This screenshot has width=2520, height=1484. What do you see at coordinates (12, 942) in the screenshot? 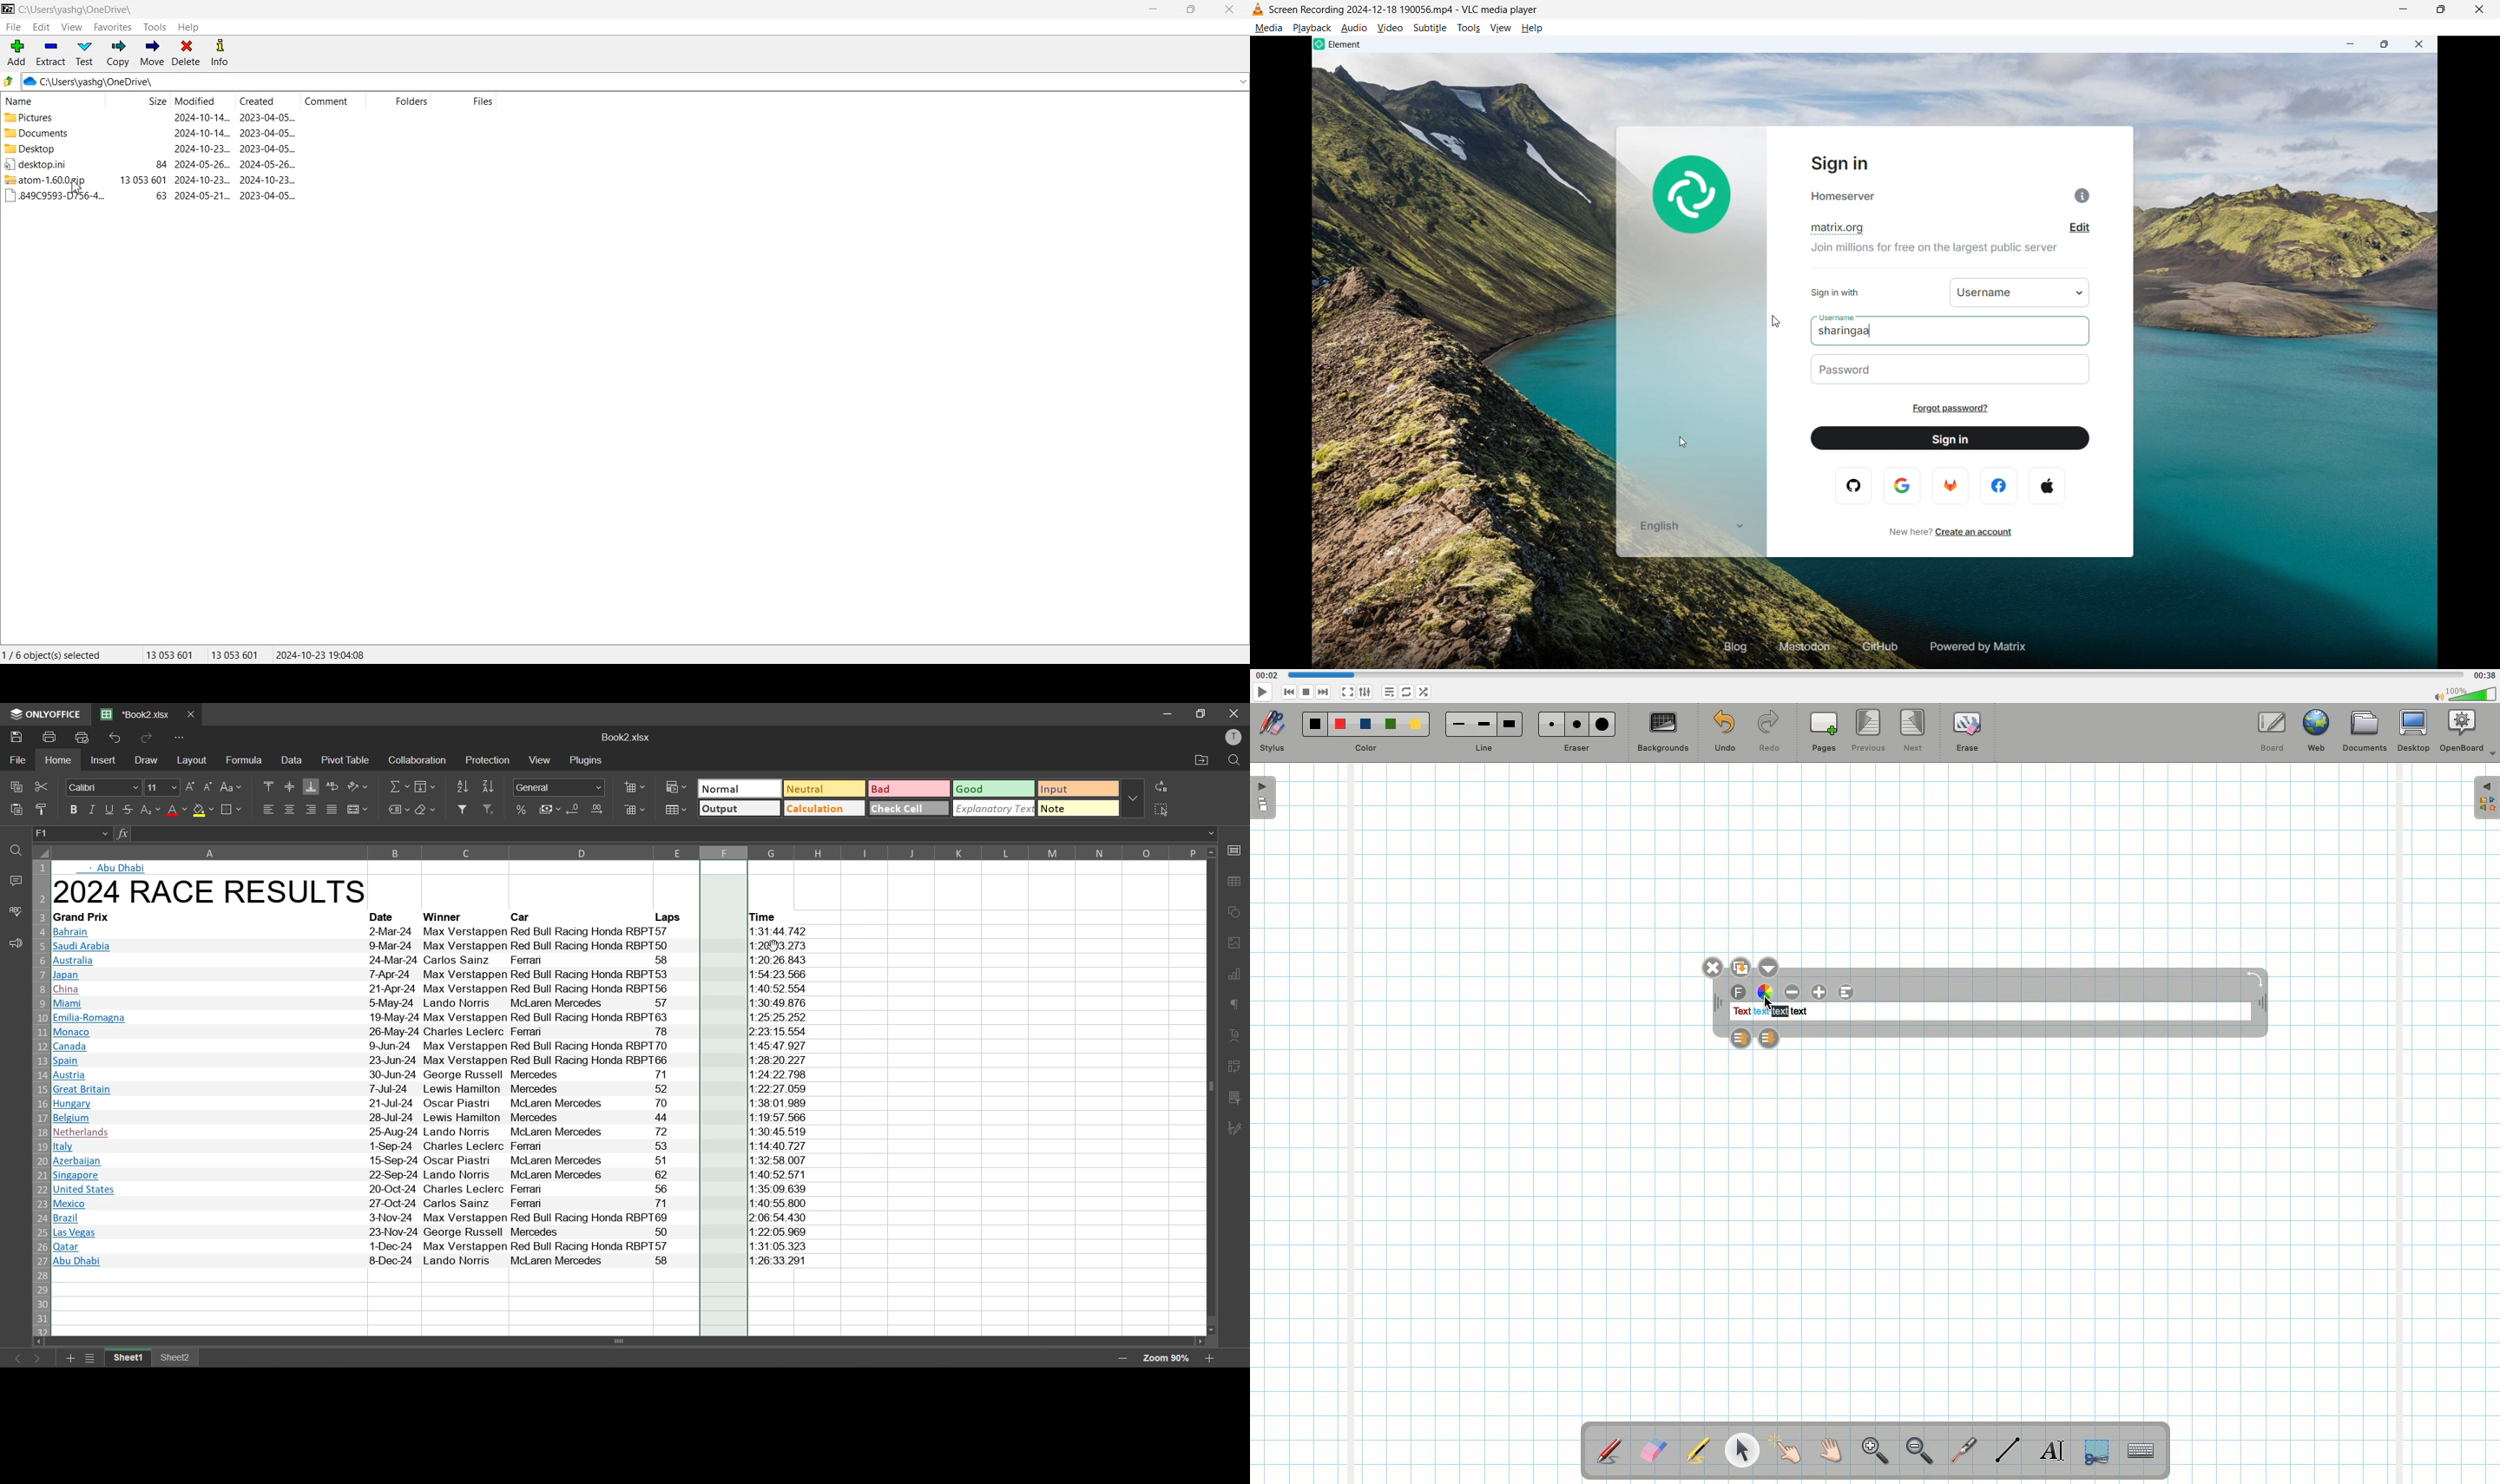
I see `feedback` at bounding box center [12, 942].